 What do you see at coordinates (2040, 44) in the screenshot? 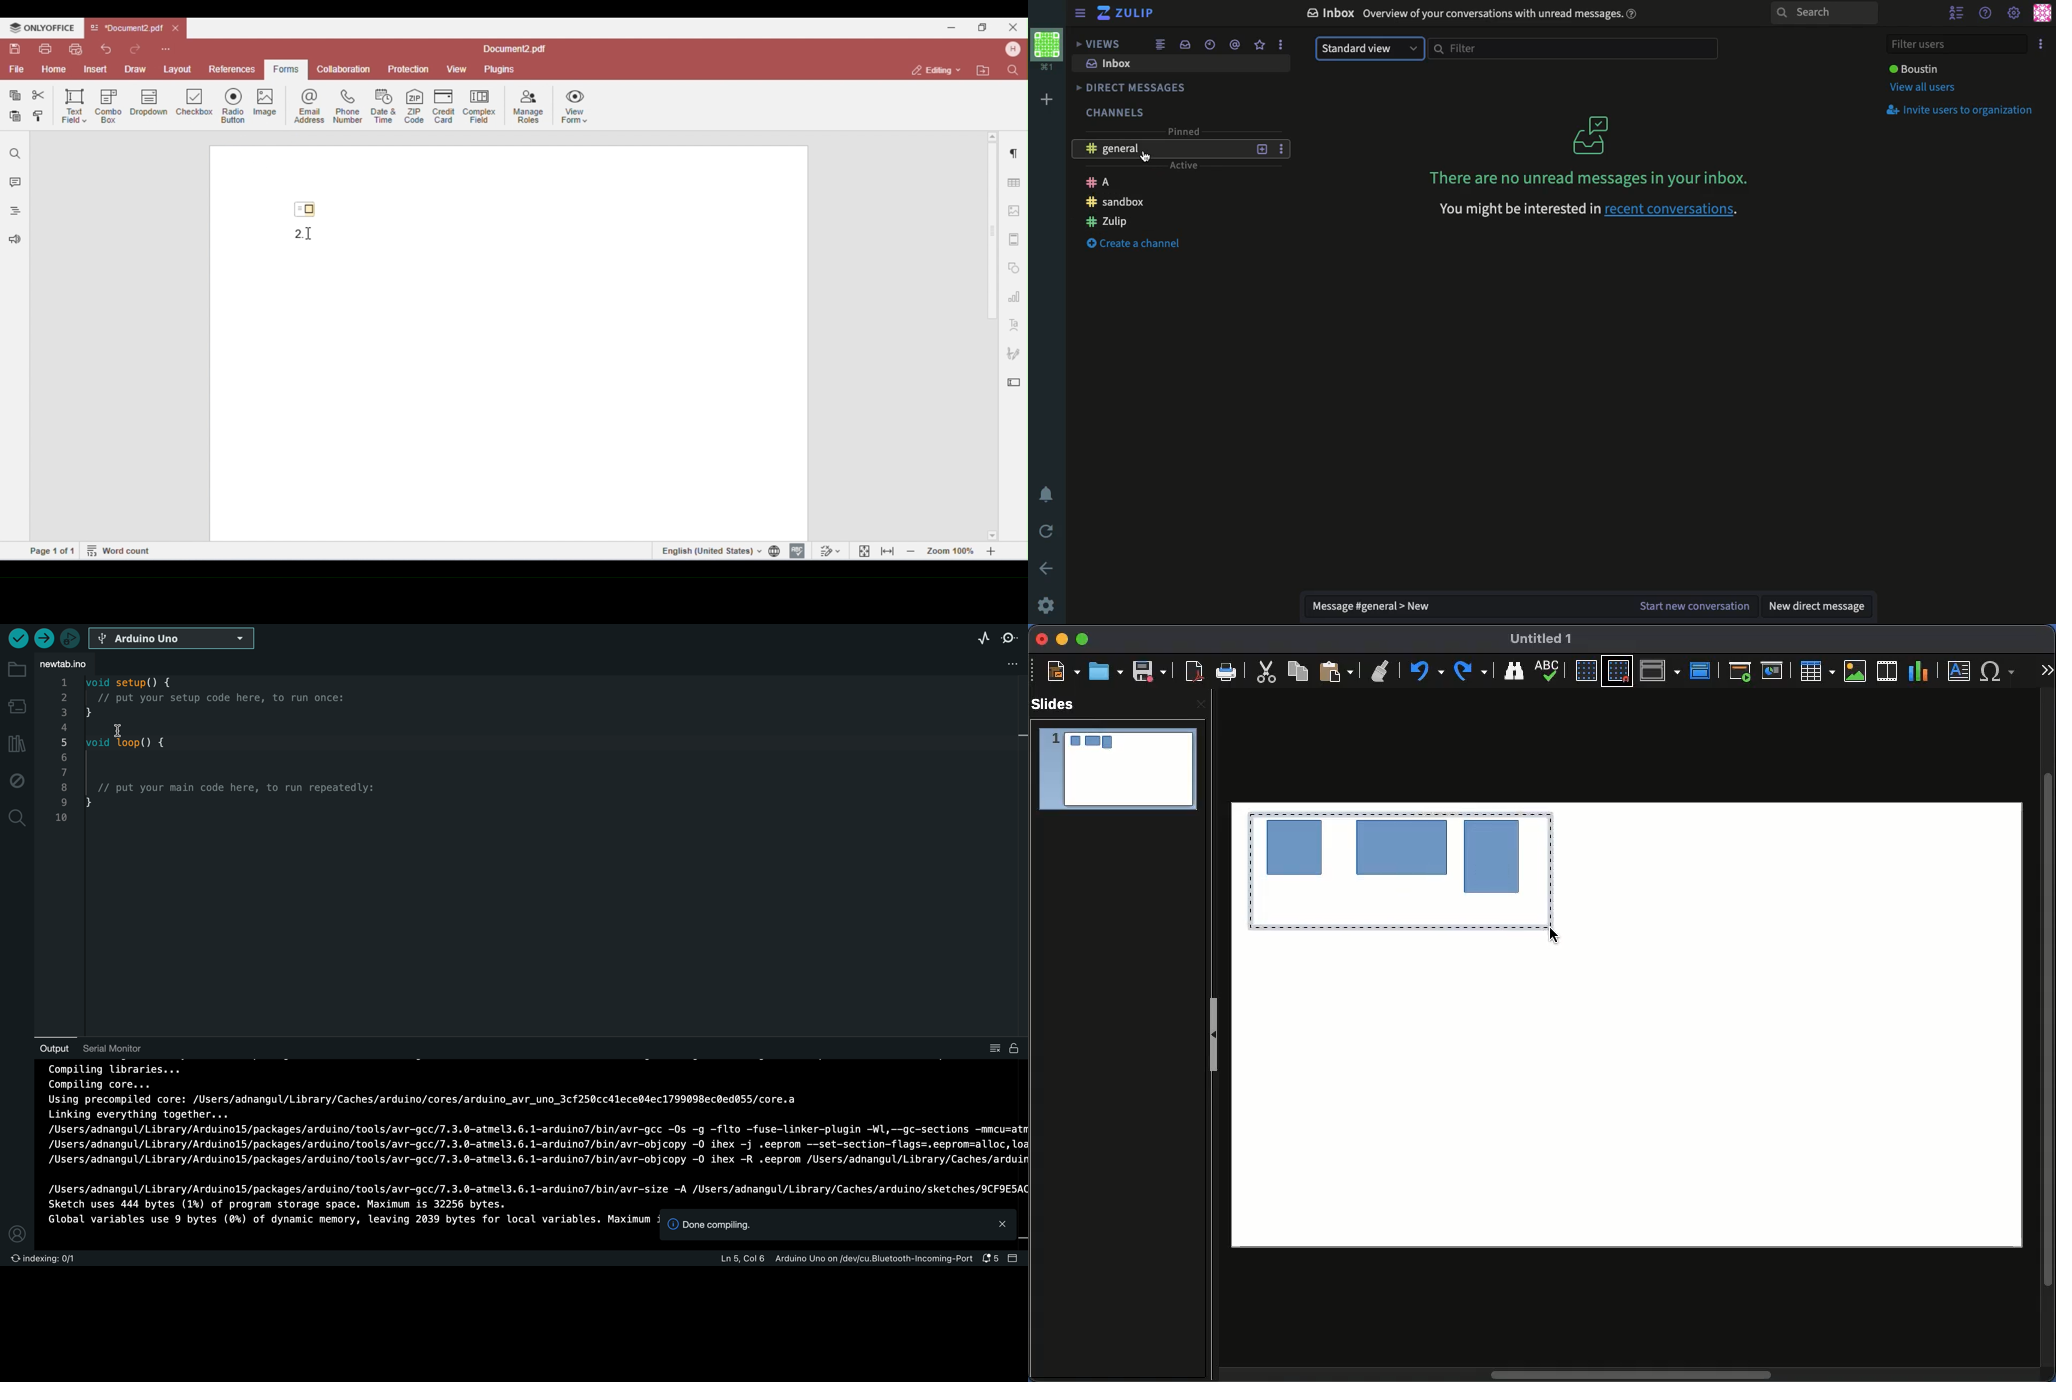
I see `Option ` at bounding box center [2040, 44].